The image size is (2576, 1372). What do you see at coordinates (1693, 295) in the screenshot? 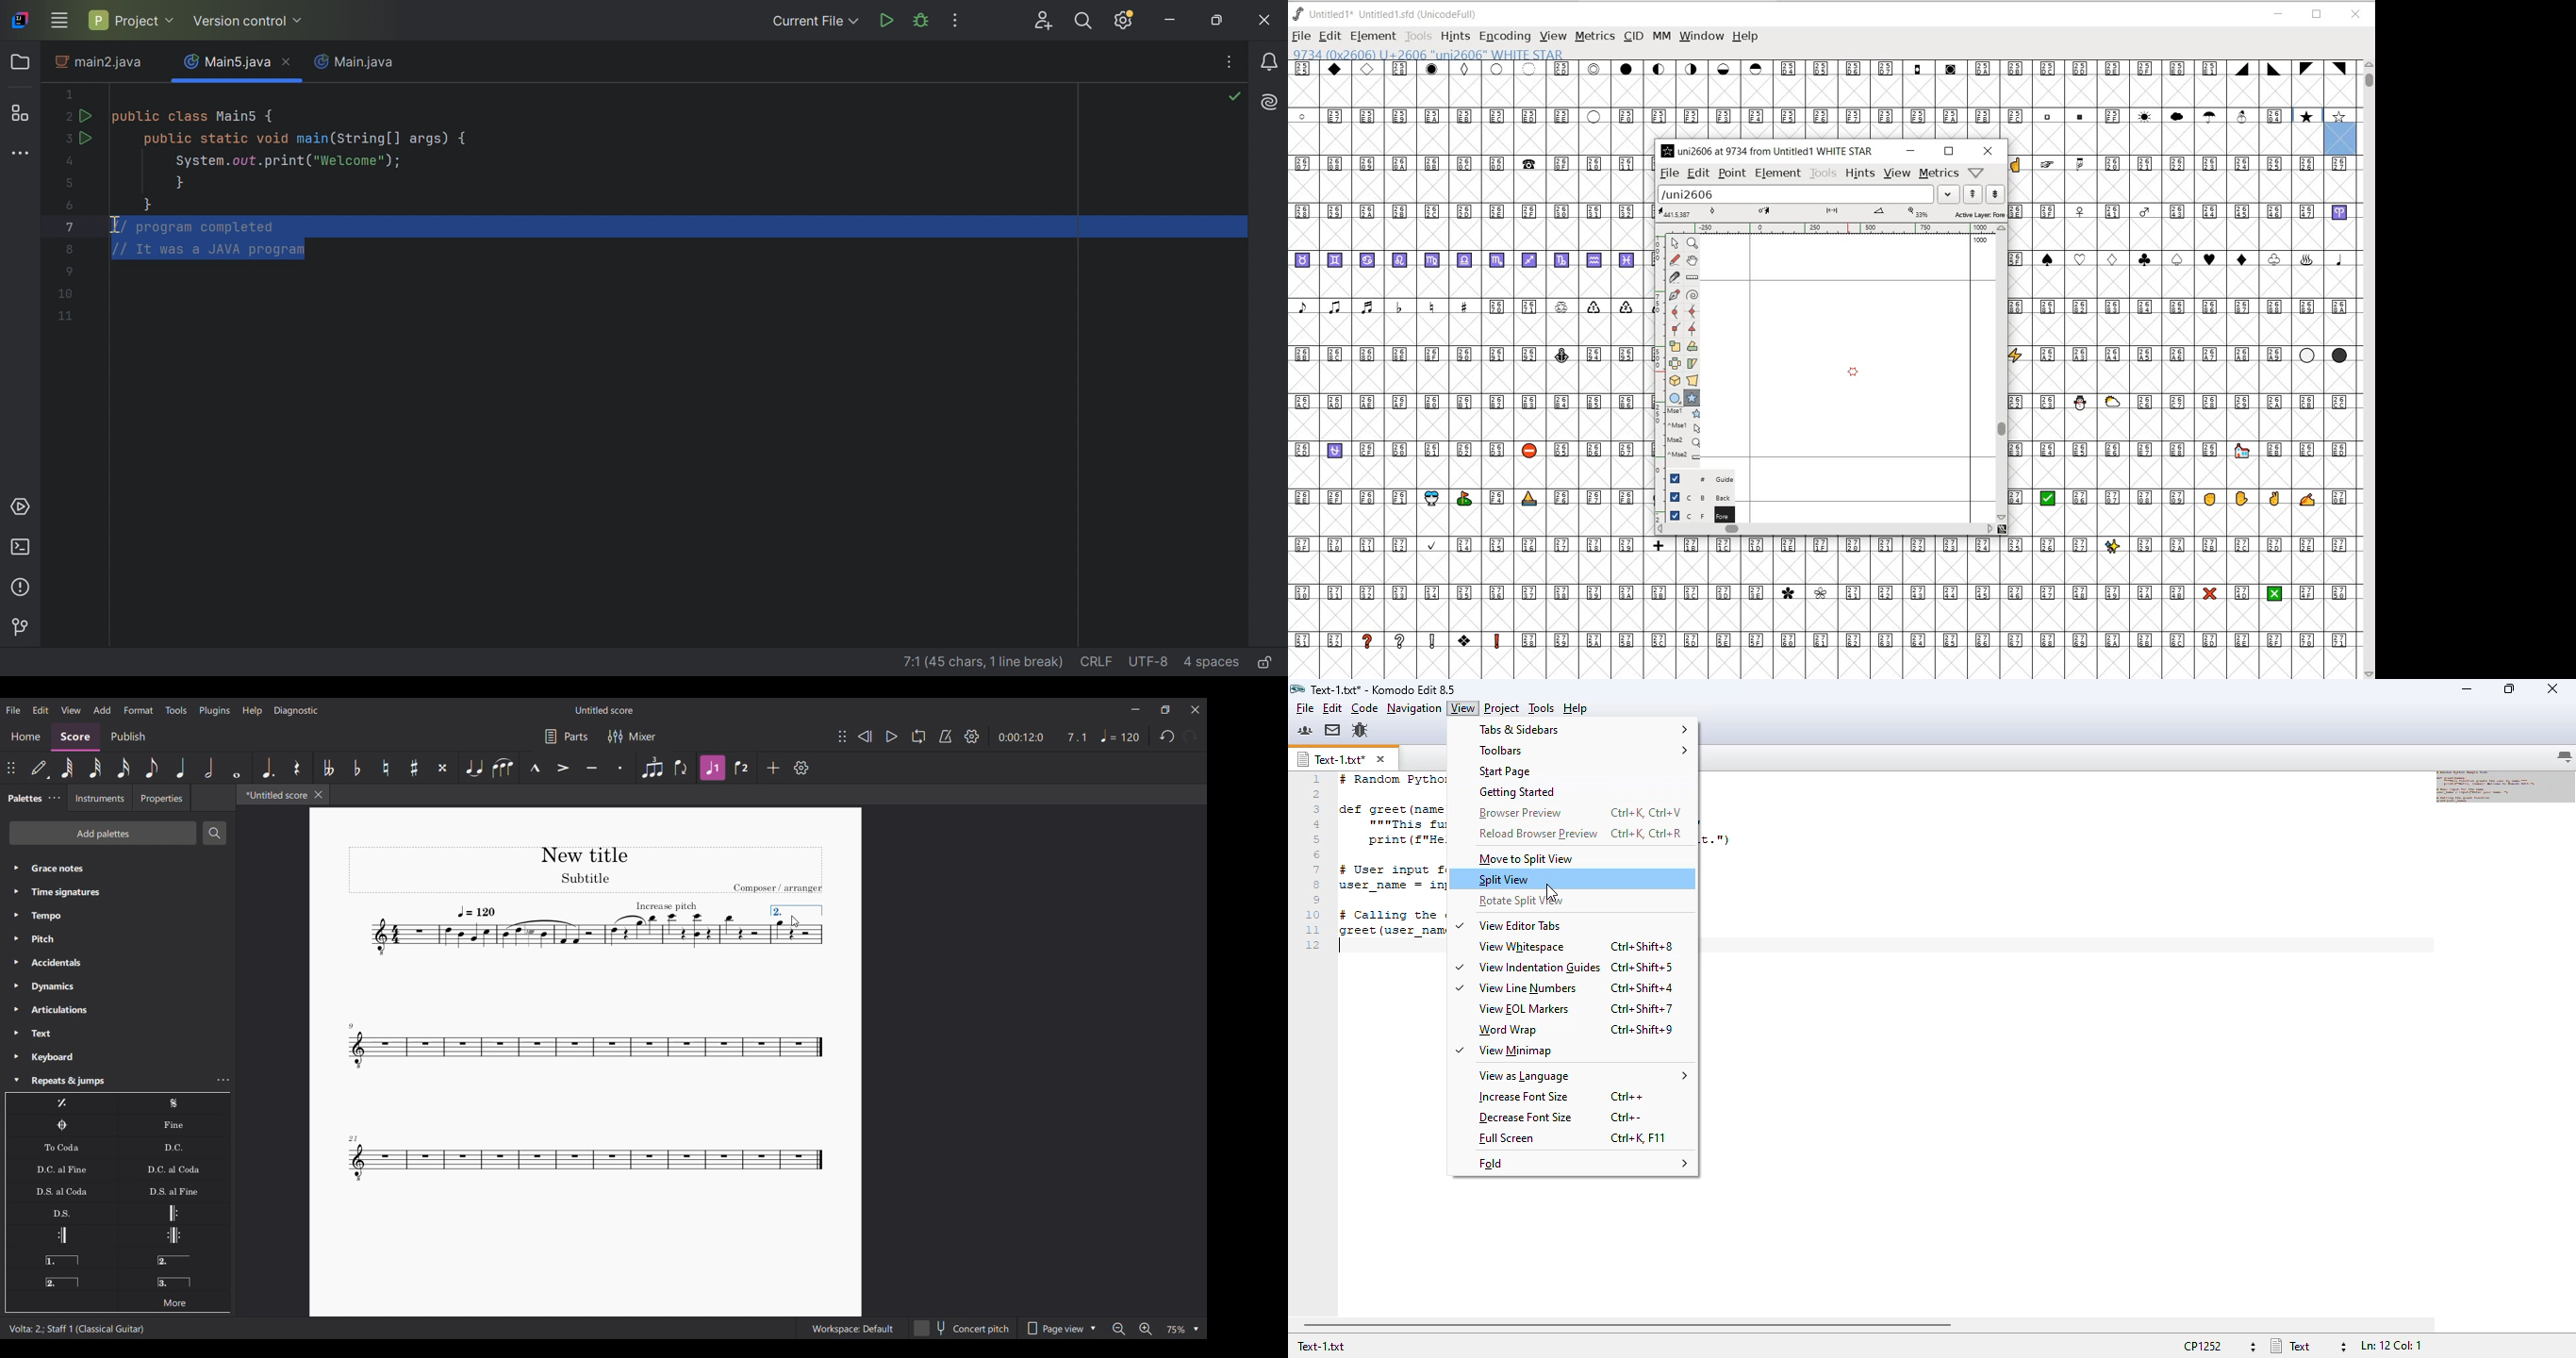
I see `SPIRO` at bounding box center [1693, 295].